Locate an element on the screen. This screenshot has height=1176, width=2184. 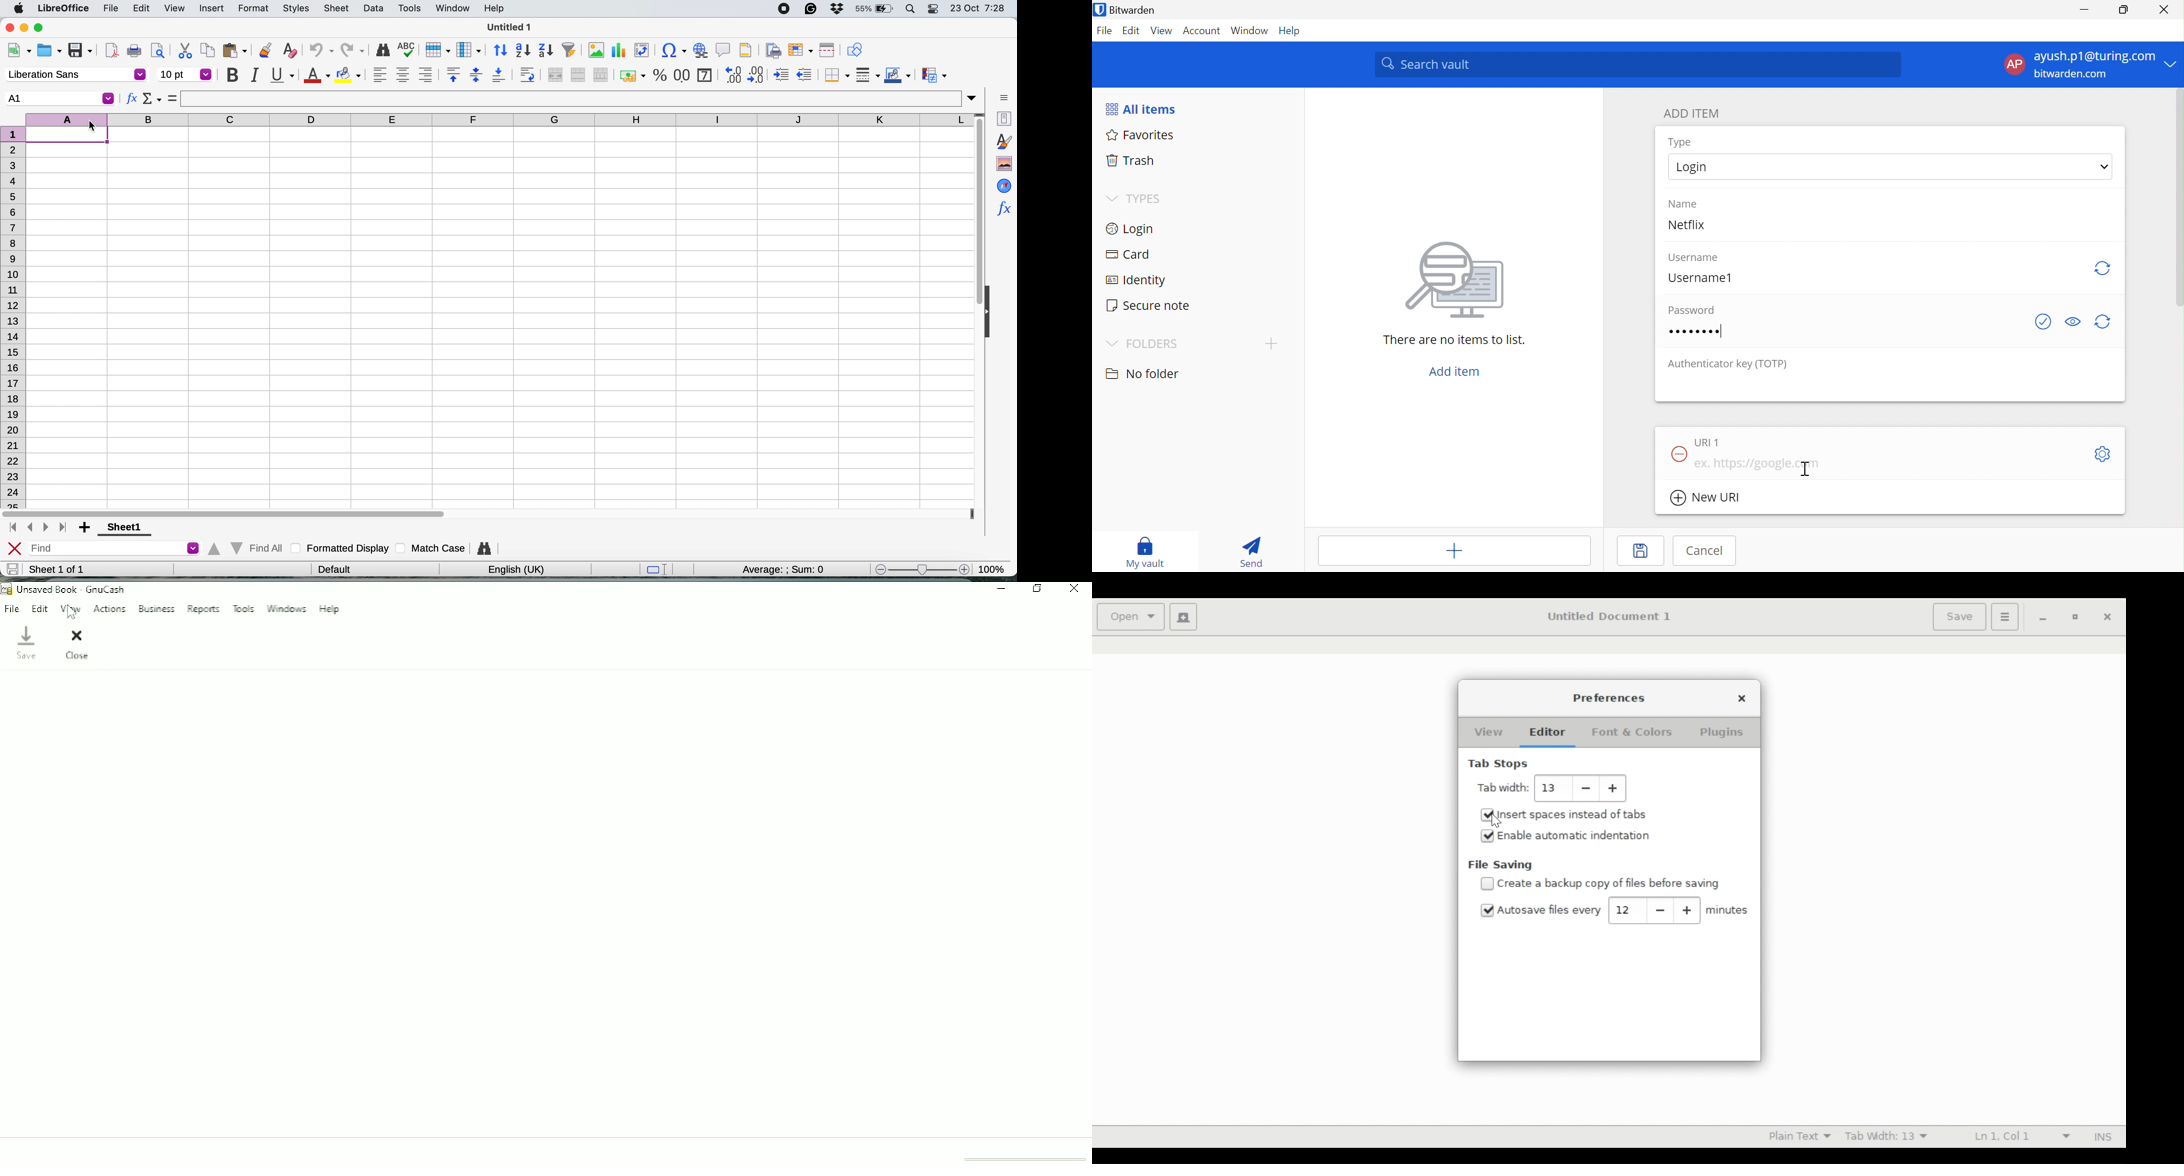
Plugins is located at coordinates (1722, 733).